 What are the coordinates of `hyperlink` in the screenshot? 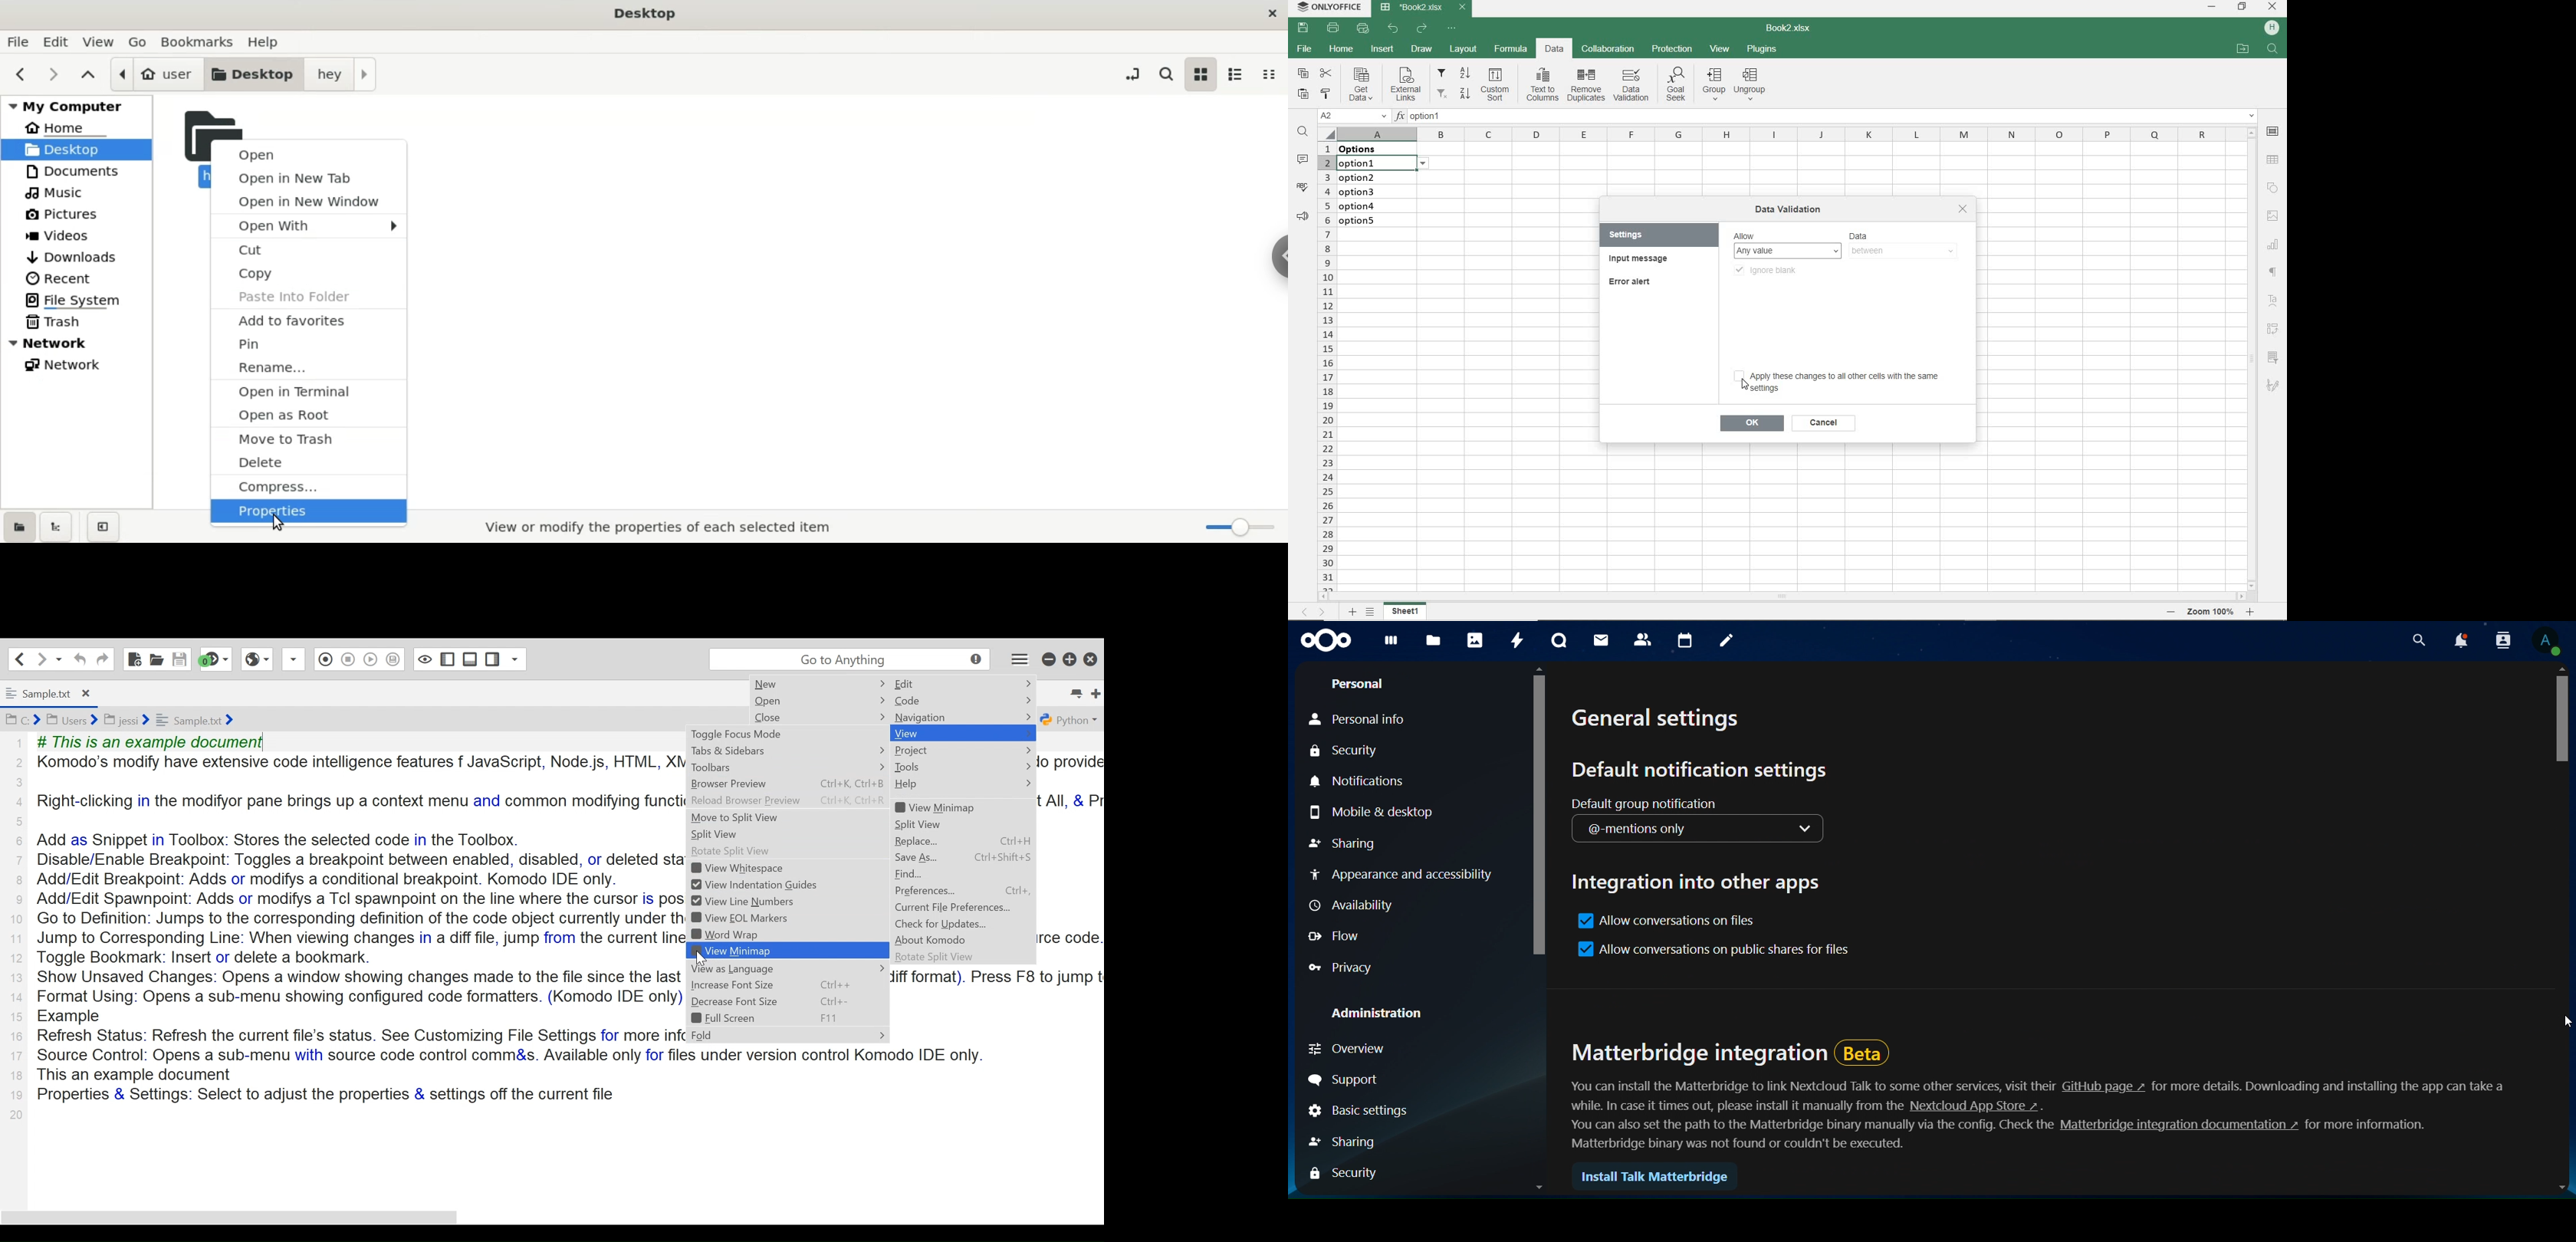 It's located at (2176, 1127).